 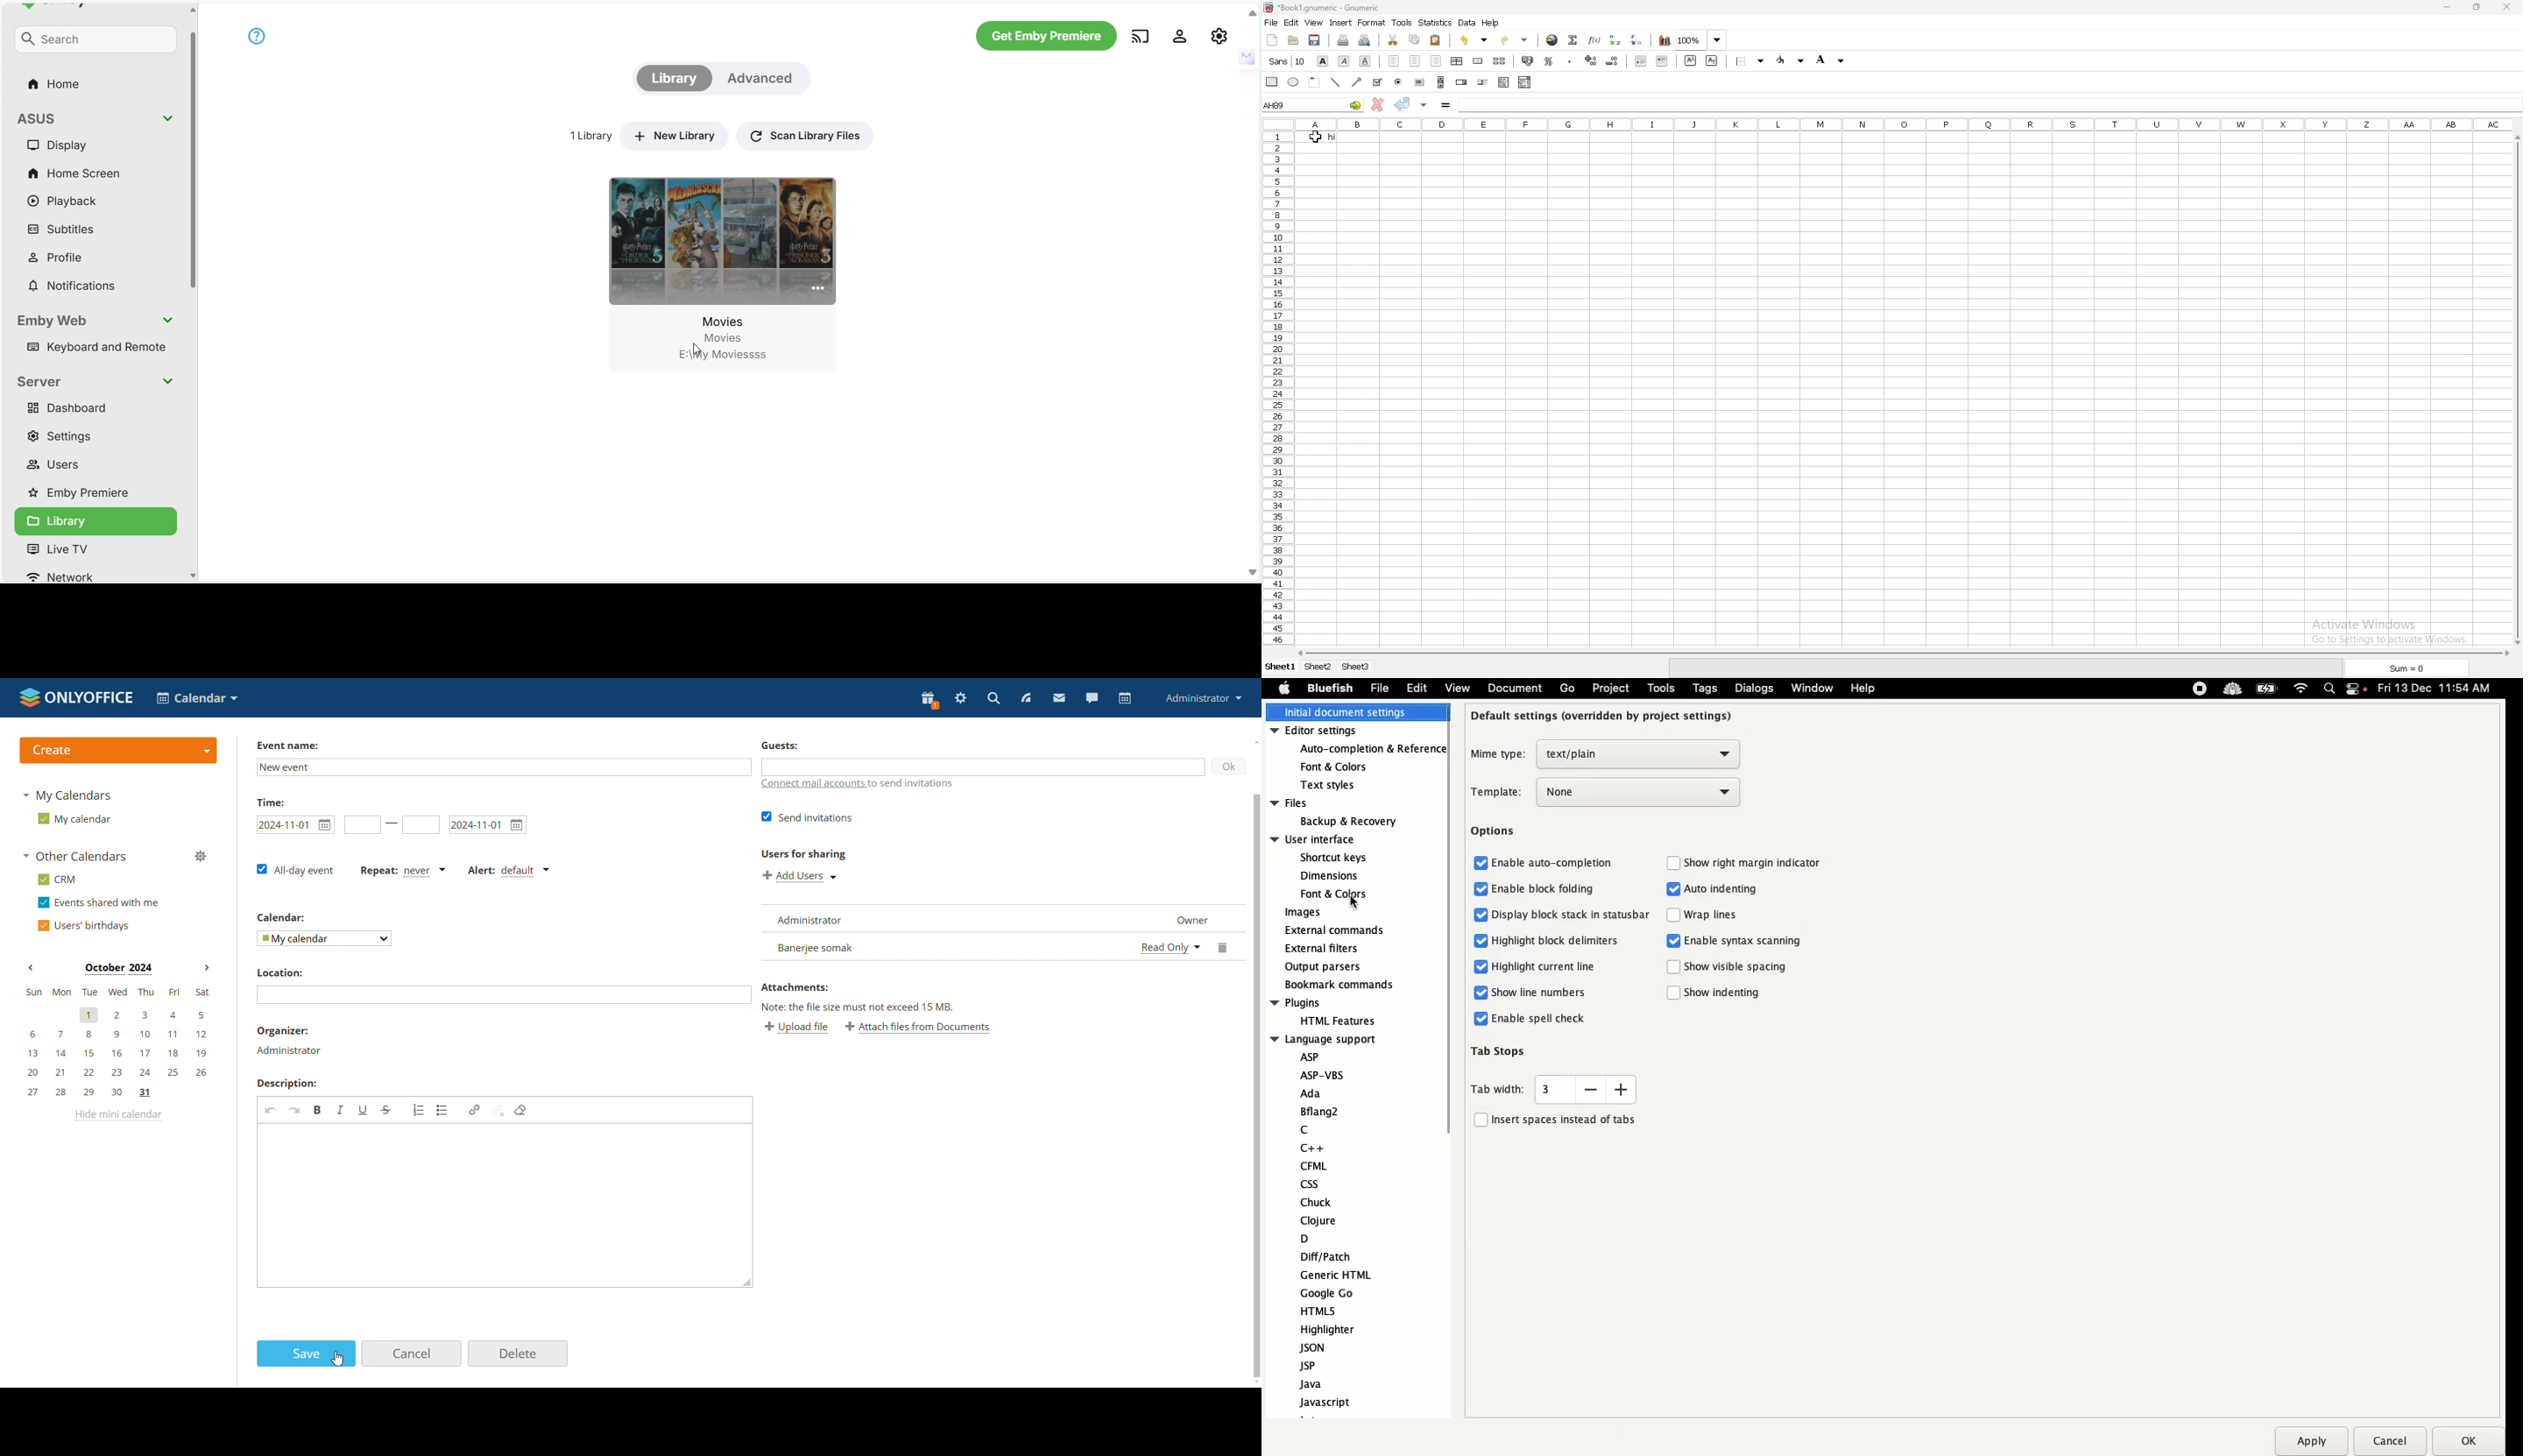 I want to click on thousands separator, so click(x=1572, y=60).